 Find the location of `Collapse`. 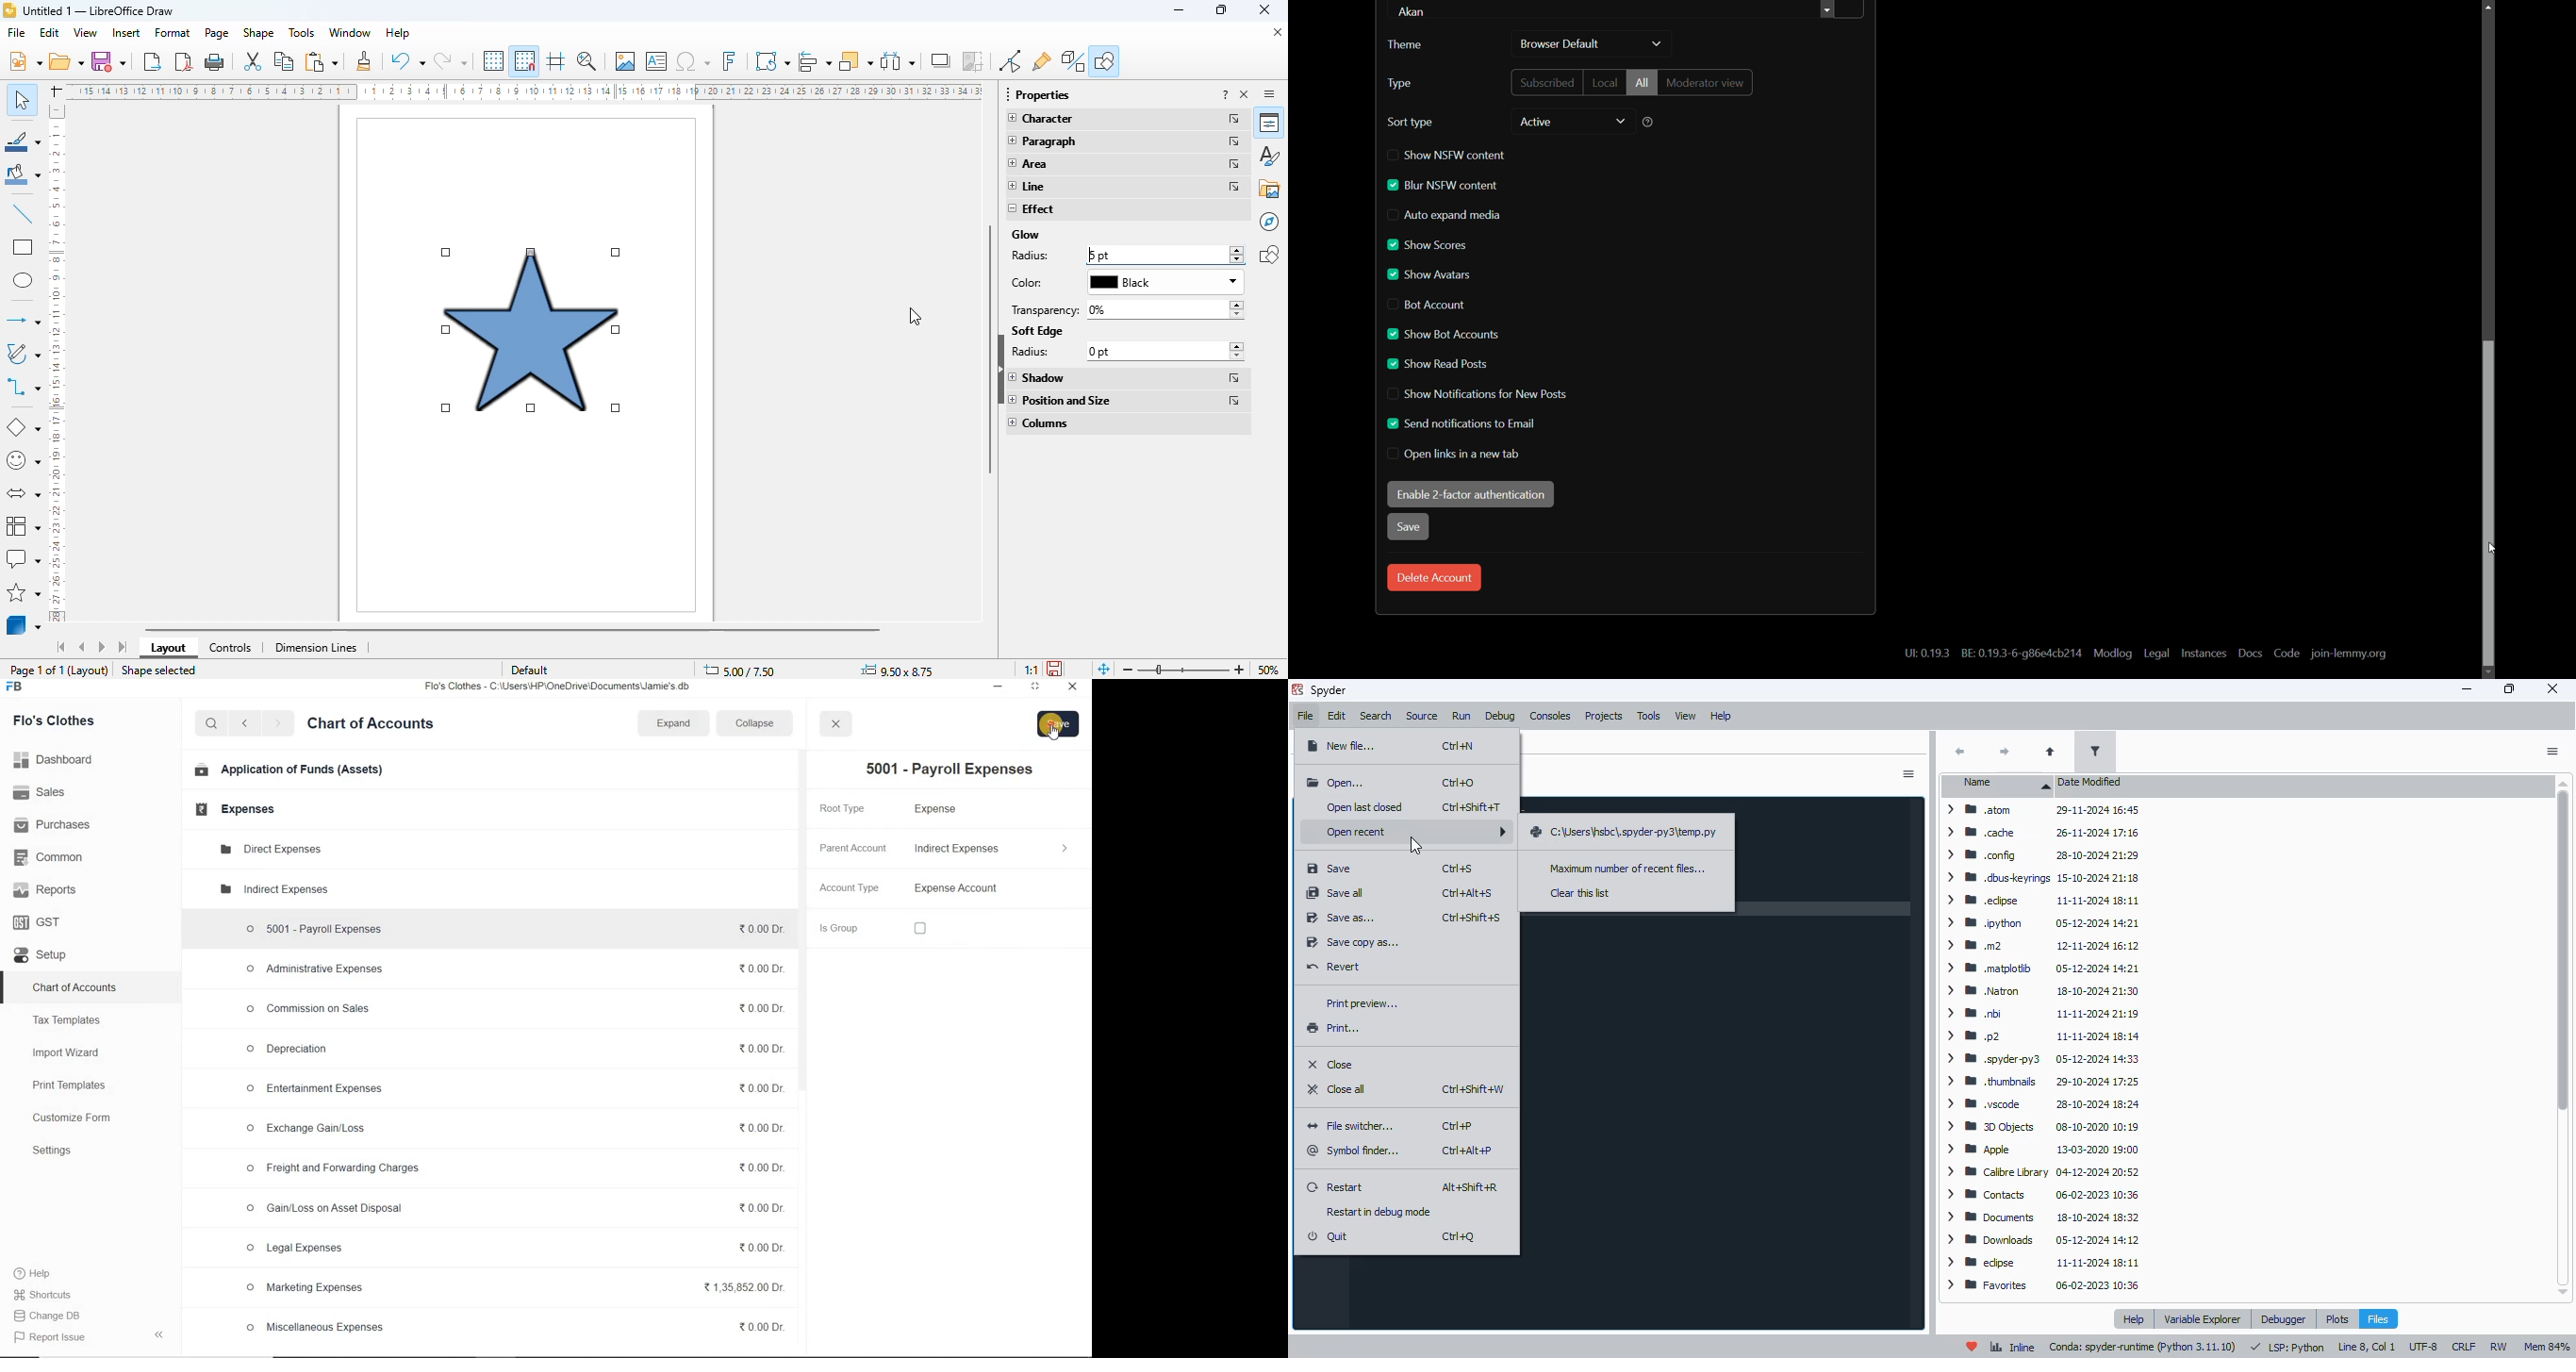

Collapse is located at coordinates (754, 723).